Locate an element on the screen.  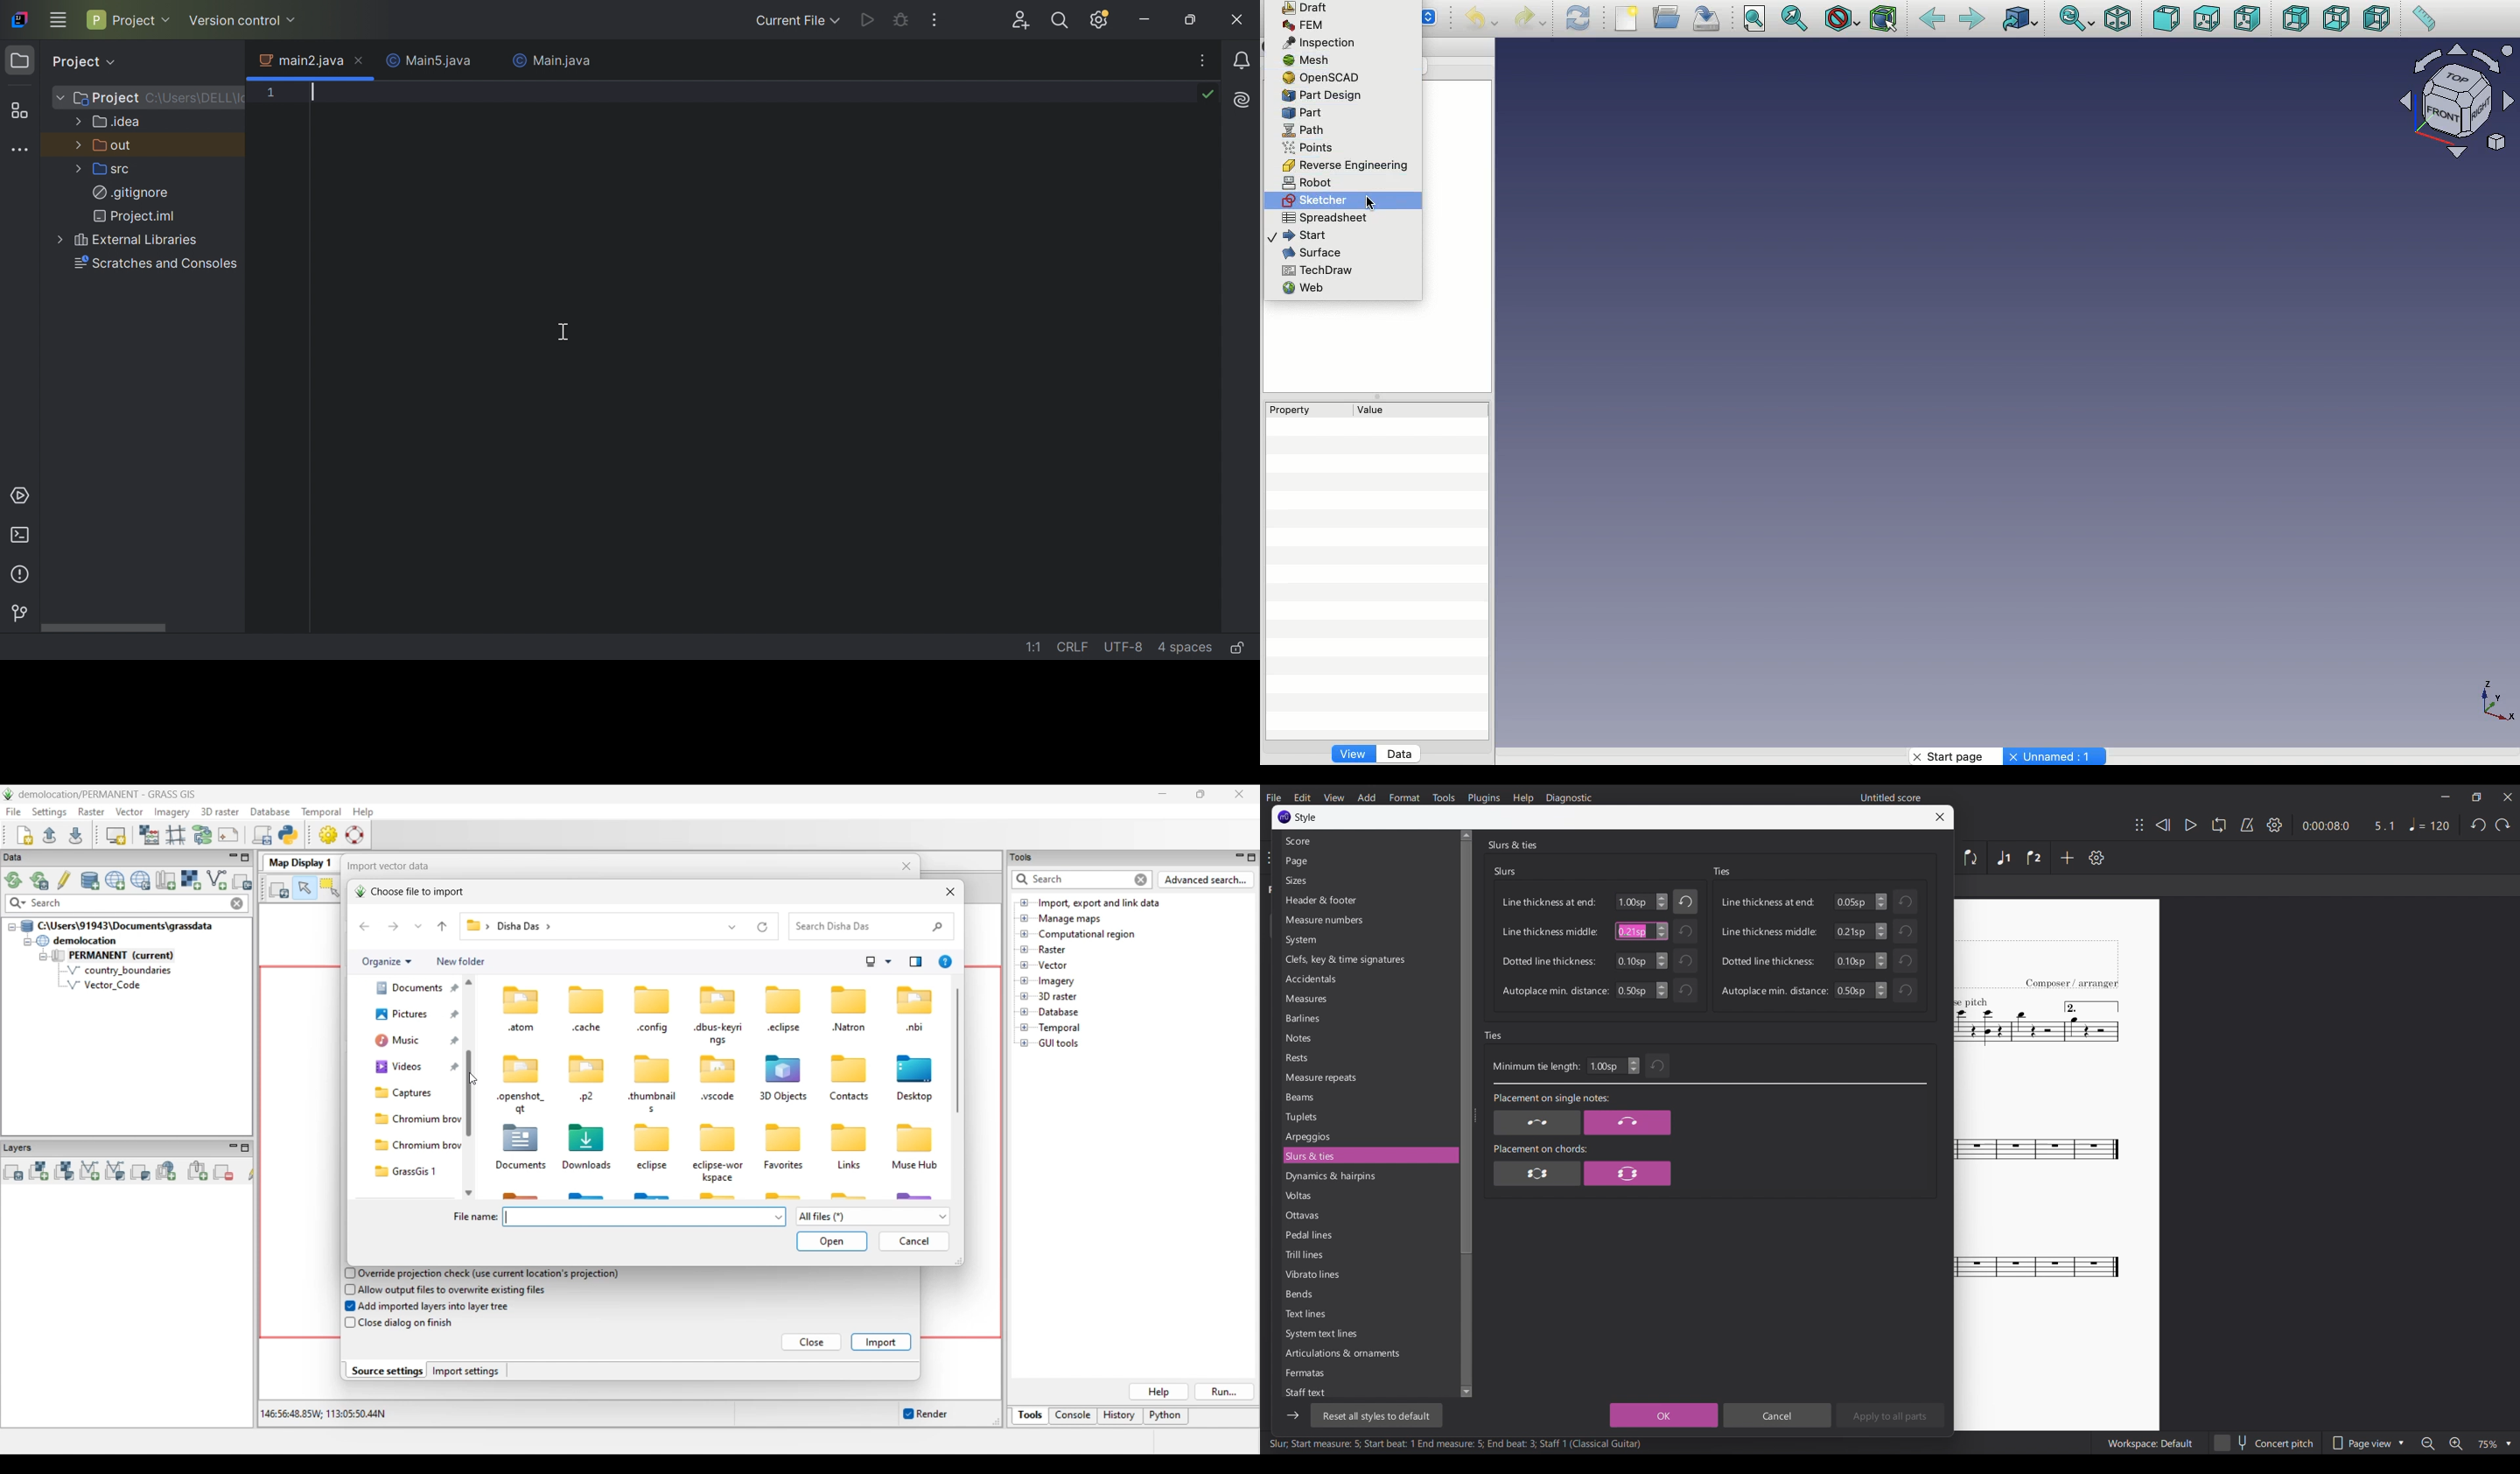
Concert pitch toggle is located at coordinates (2265, 1442).